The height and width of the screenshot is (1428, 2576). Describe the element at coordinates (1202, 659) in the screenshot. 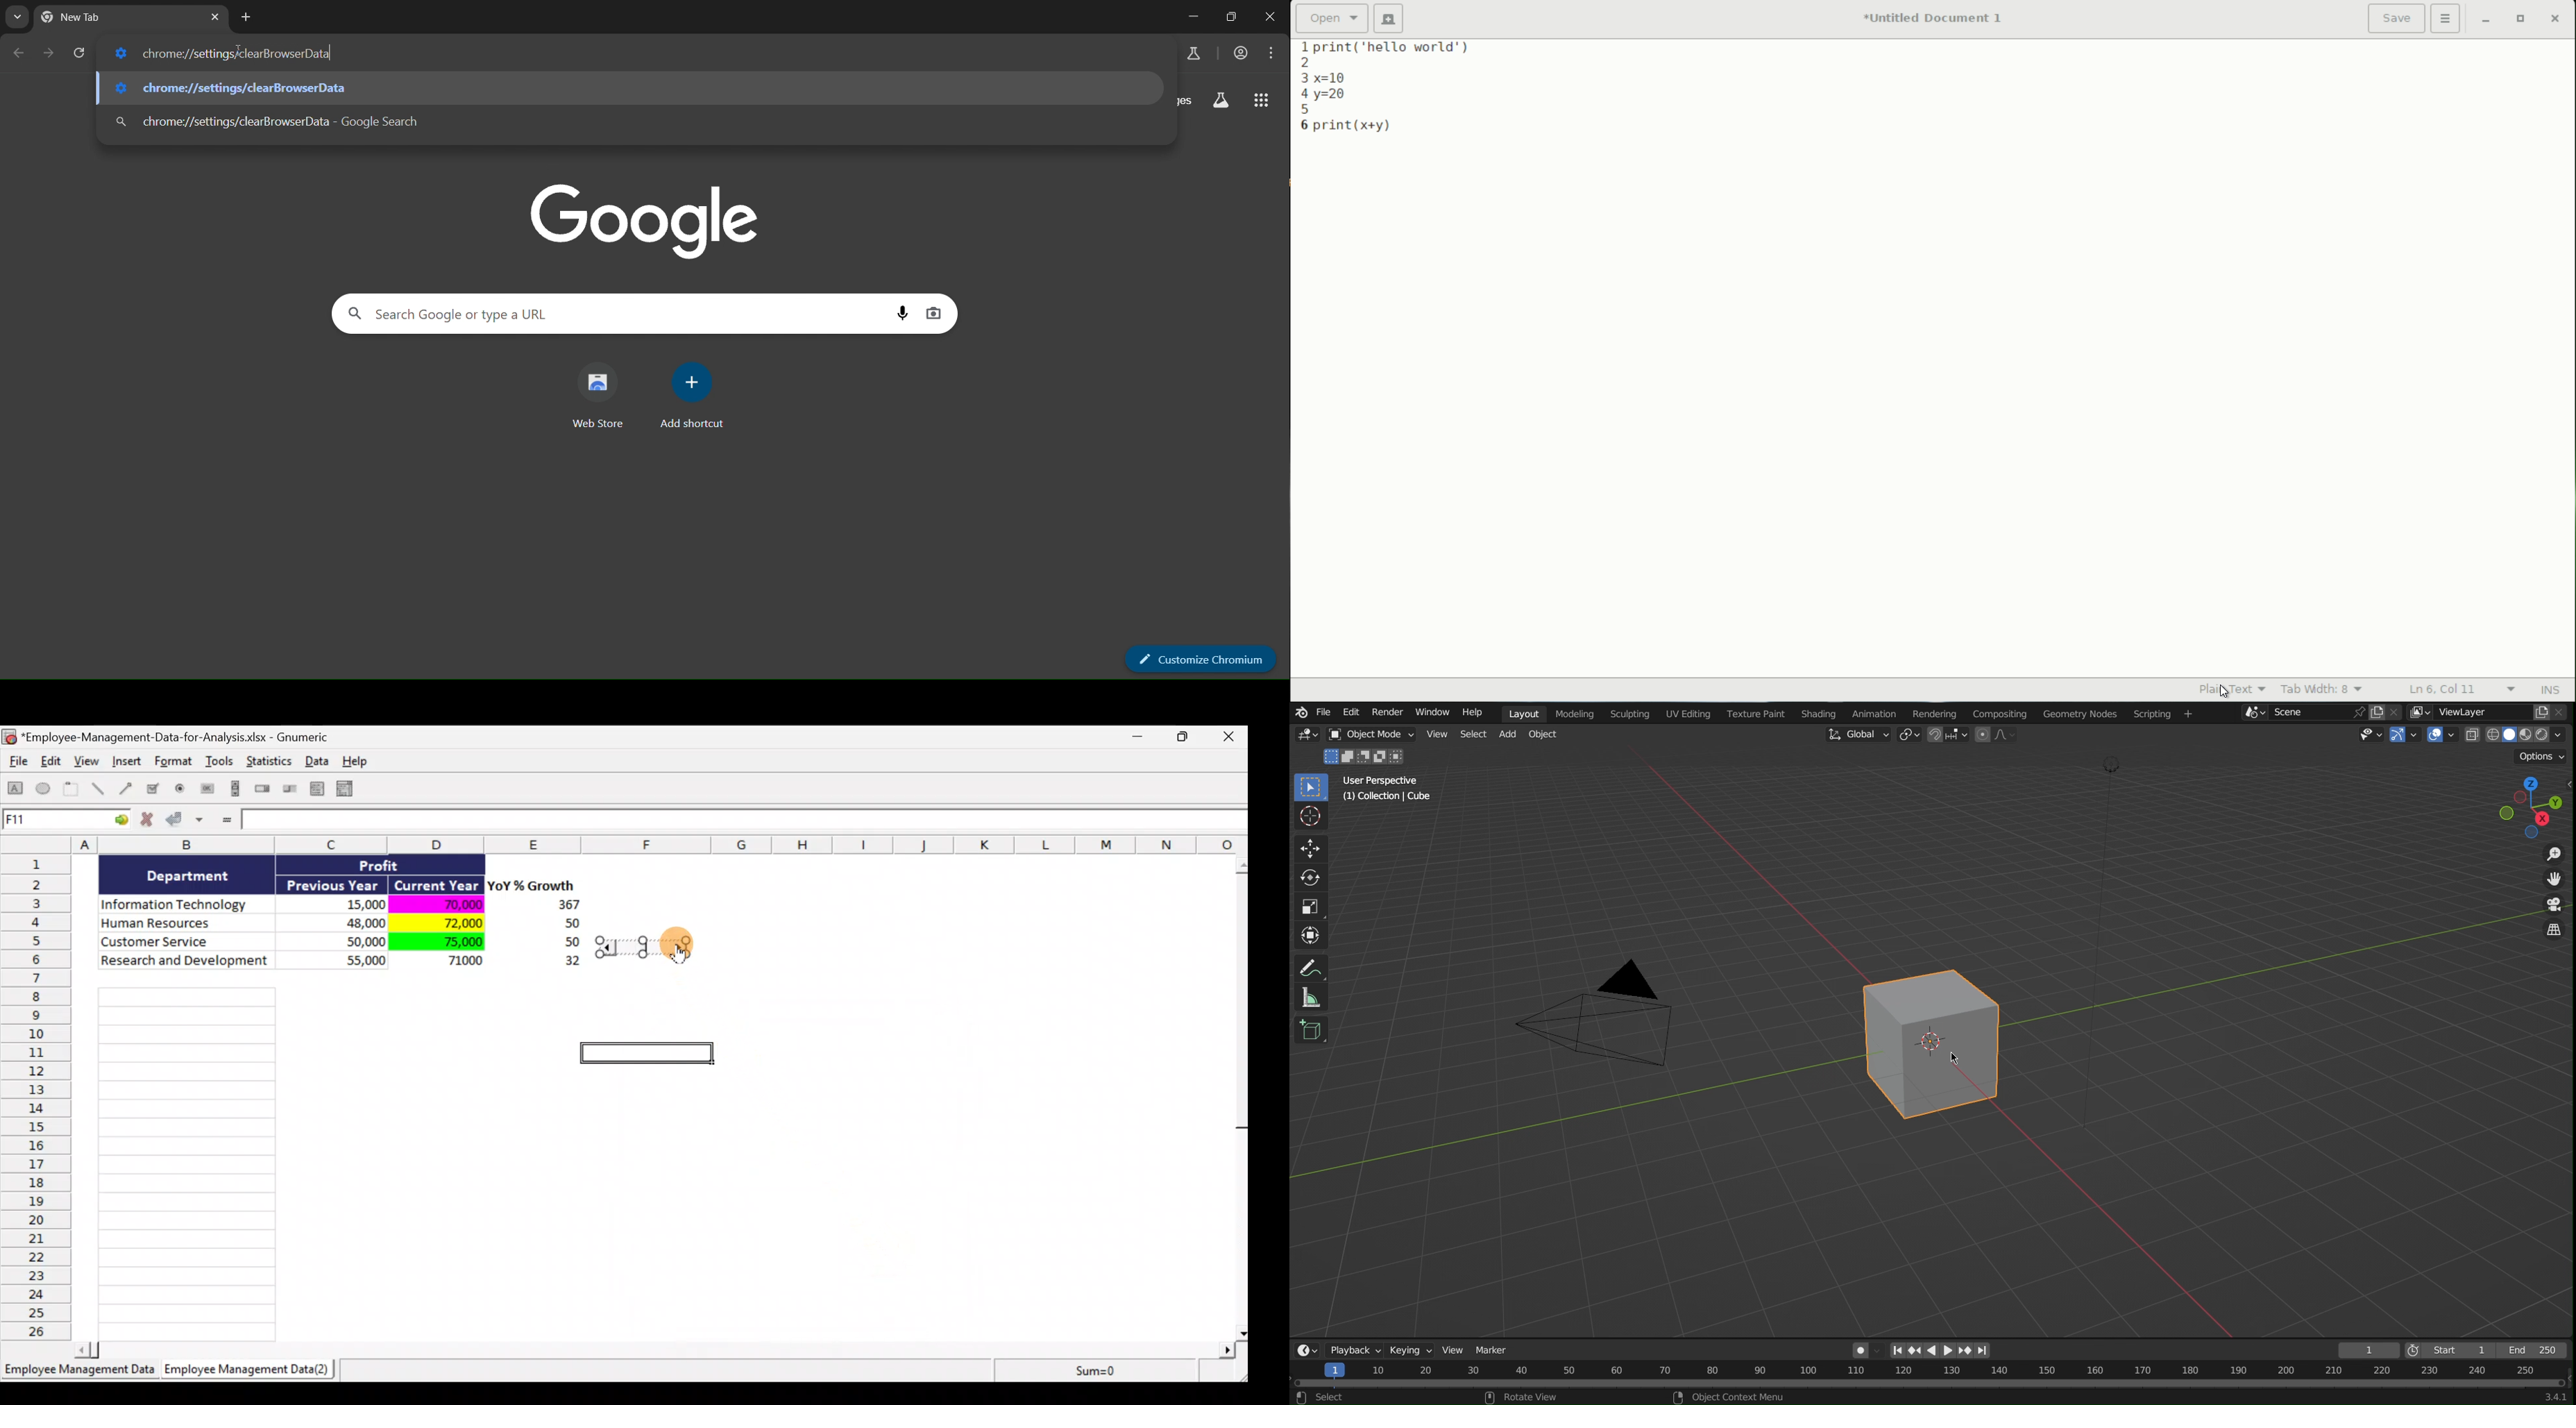

I see `customize chromium` at that location.